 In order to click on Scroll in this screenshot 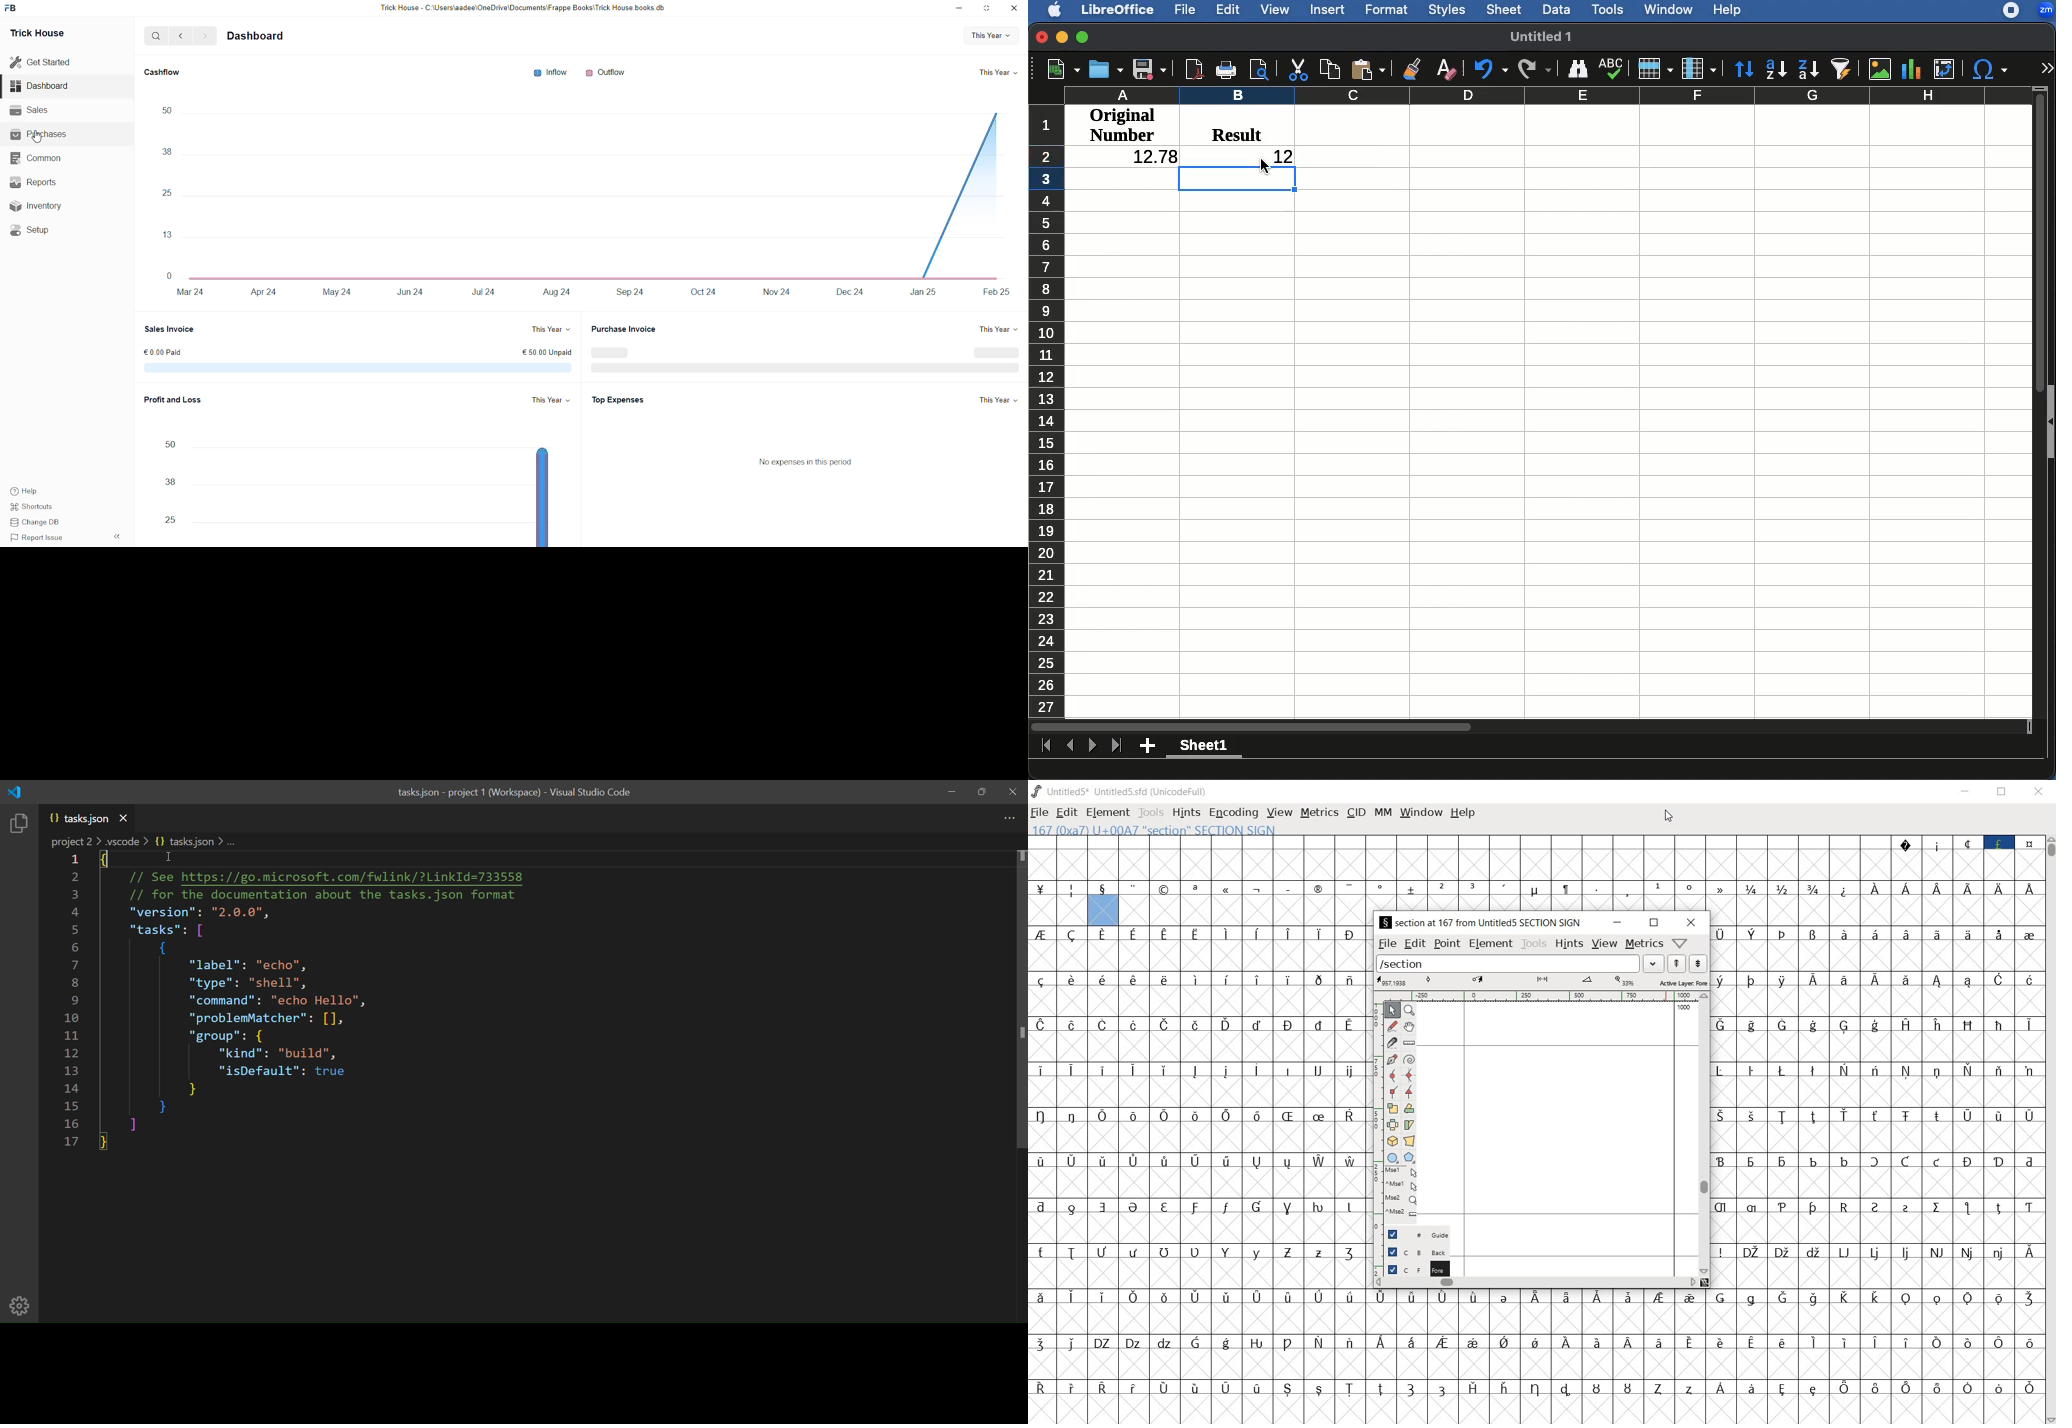, I will do `click(2041, 400)`.